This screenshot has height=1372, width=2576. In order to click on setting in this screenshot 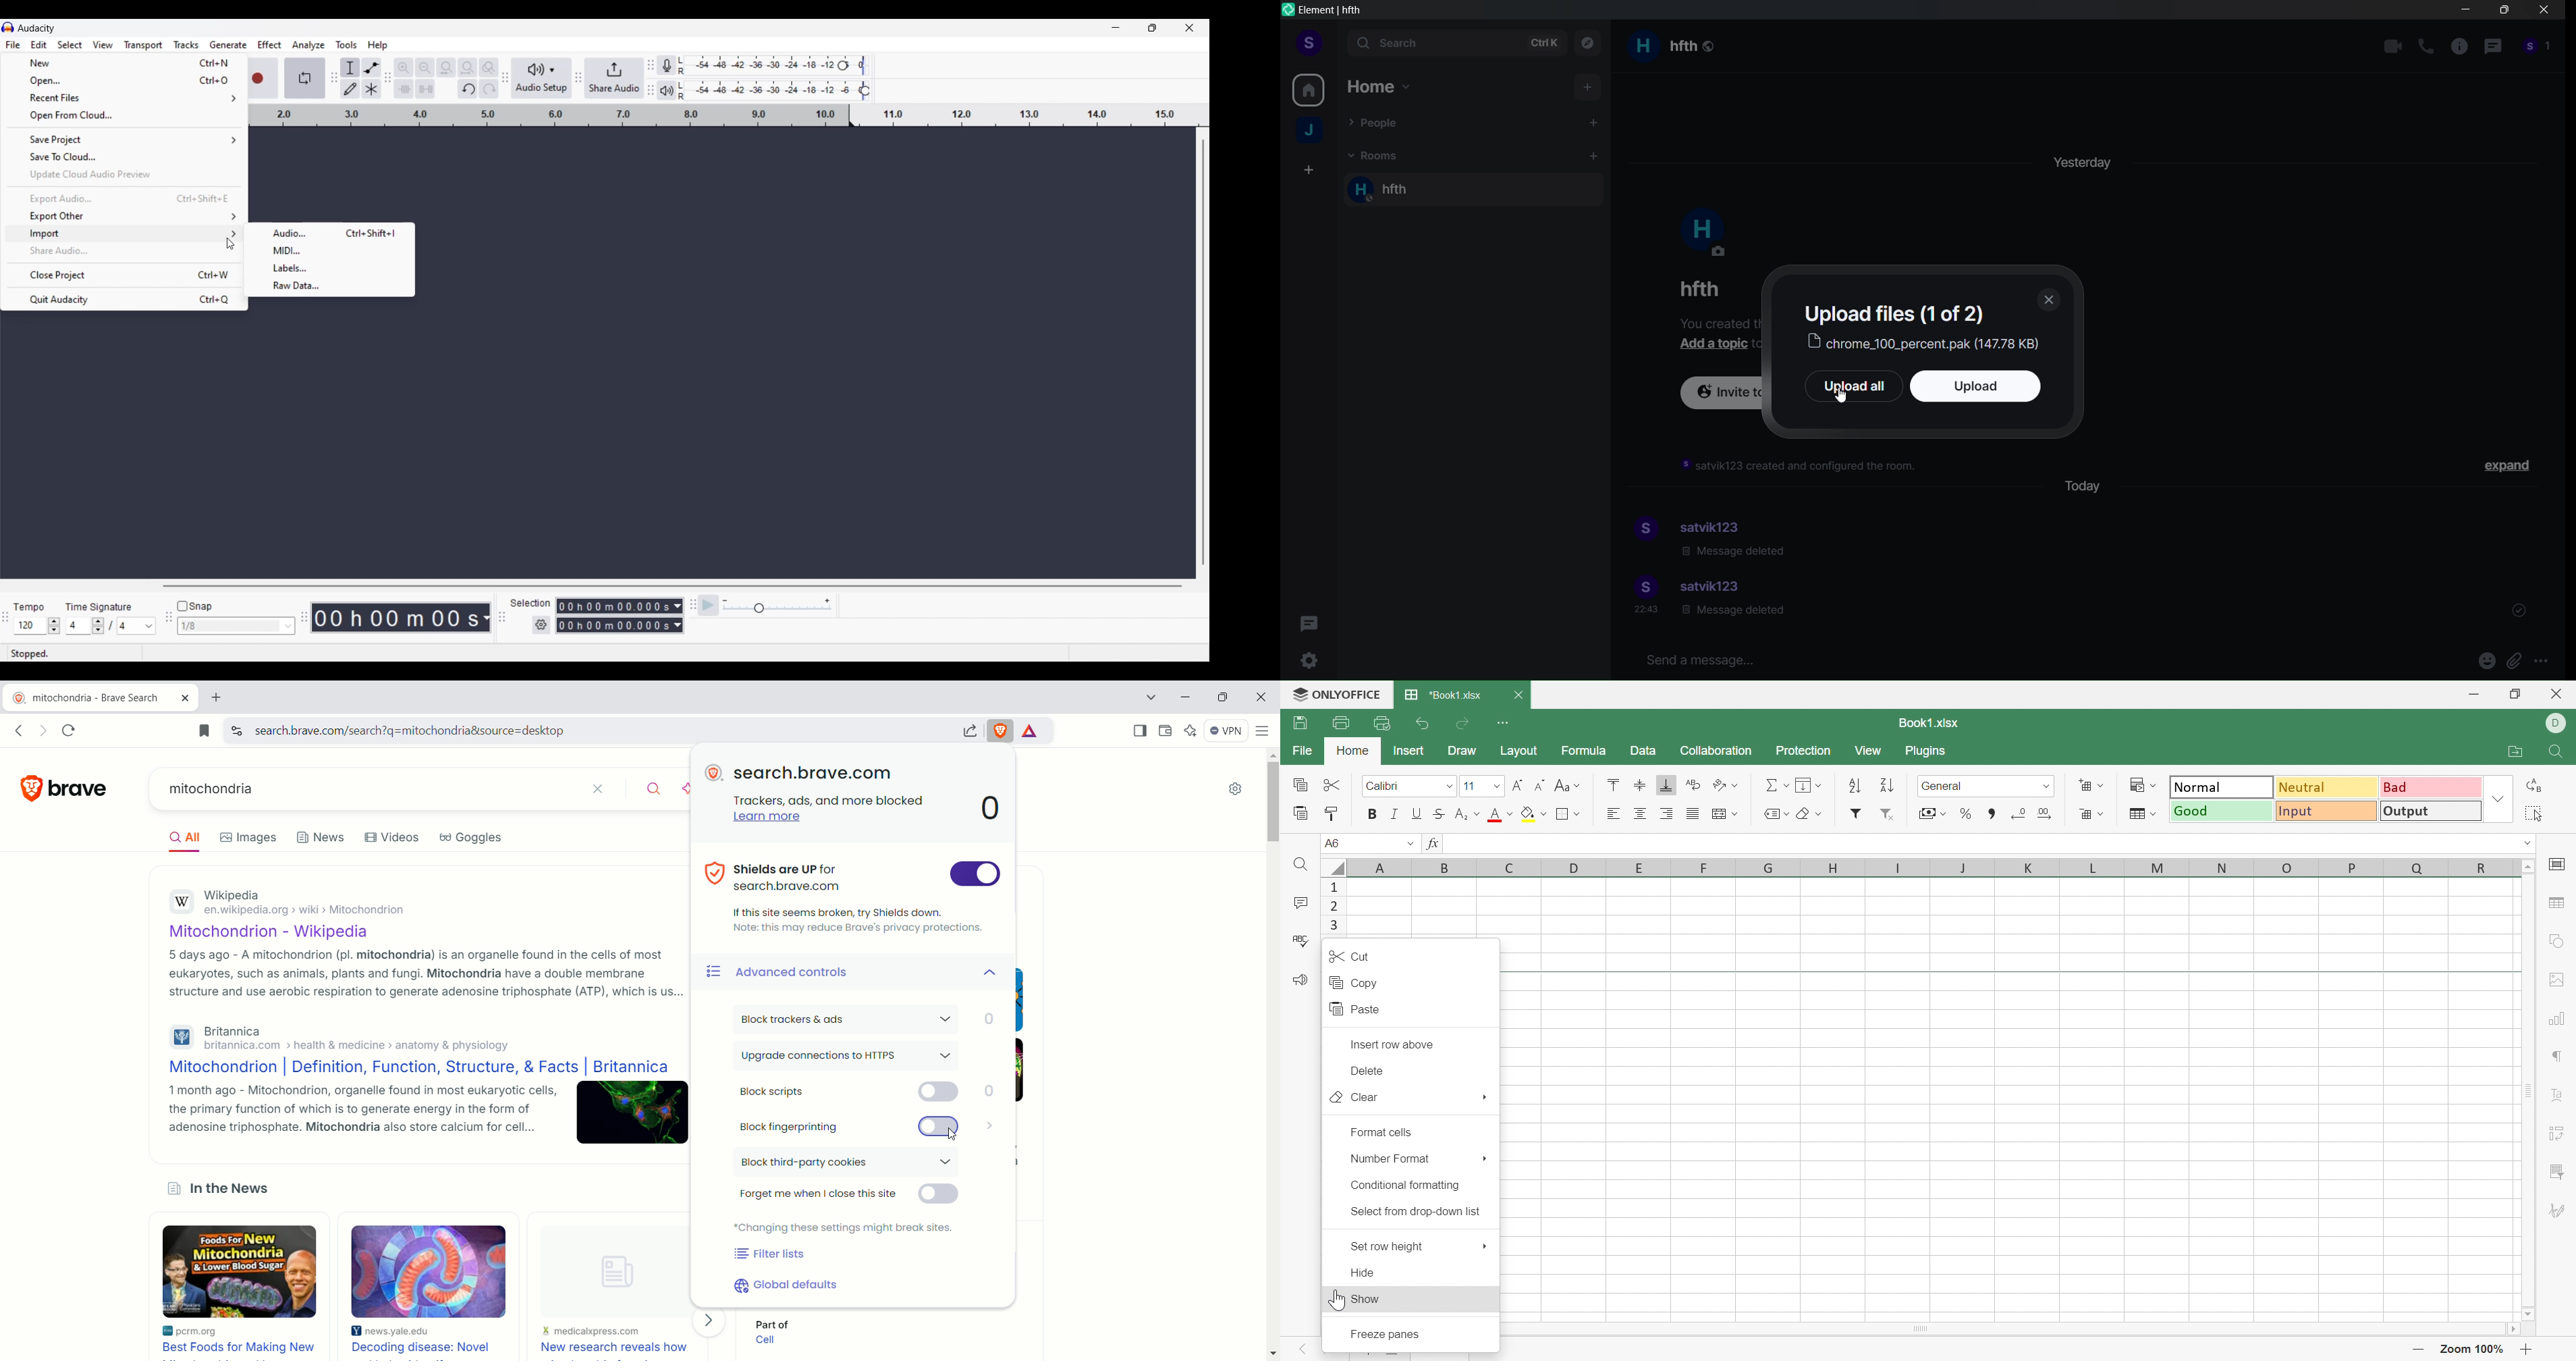, I will do `click(1309, 660)`.